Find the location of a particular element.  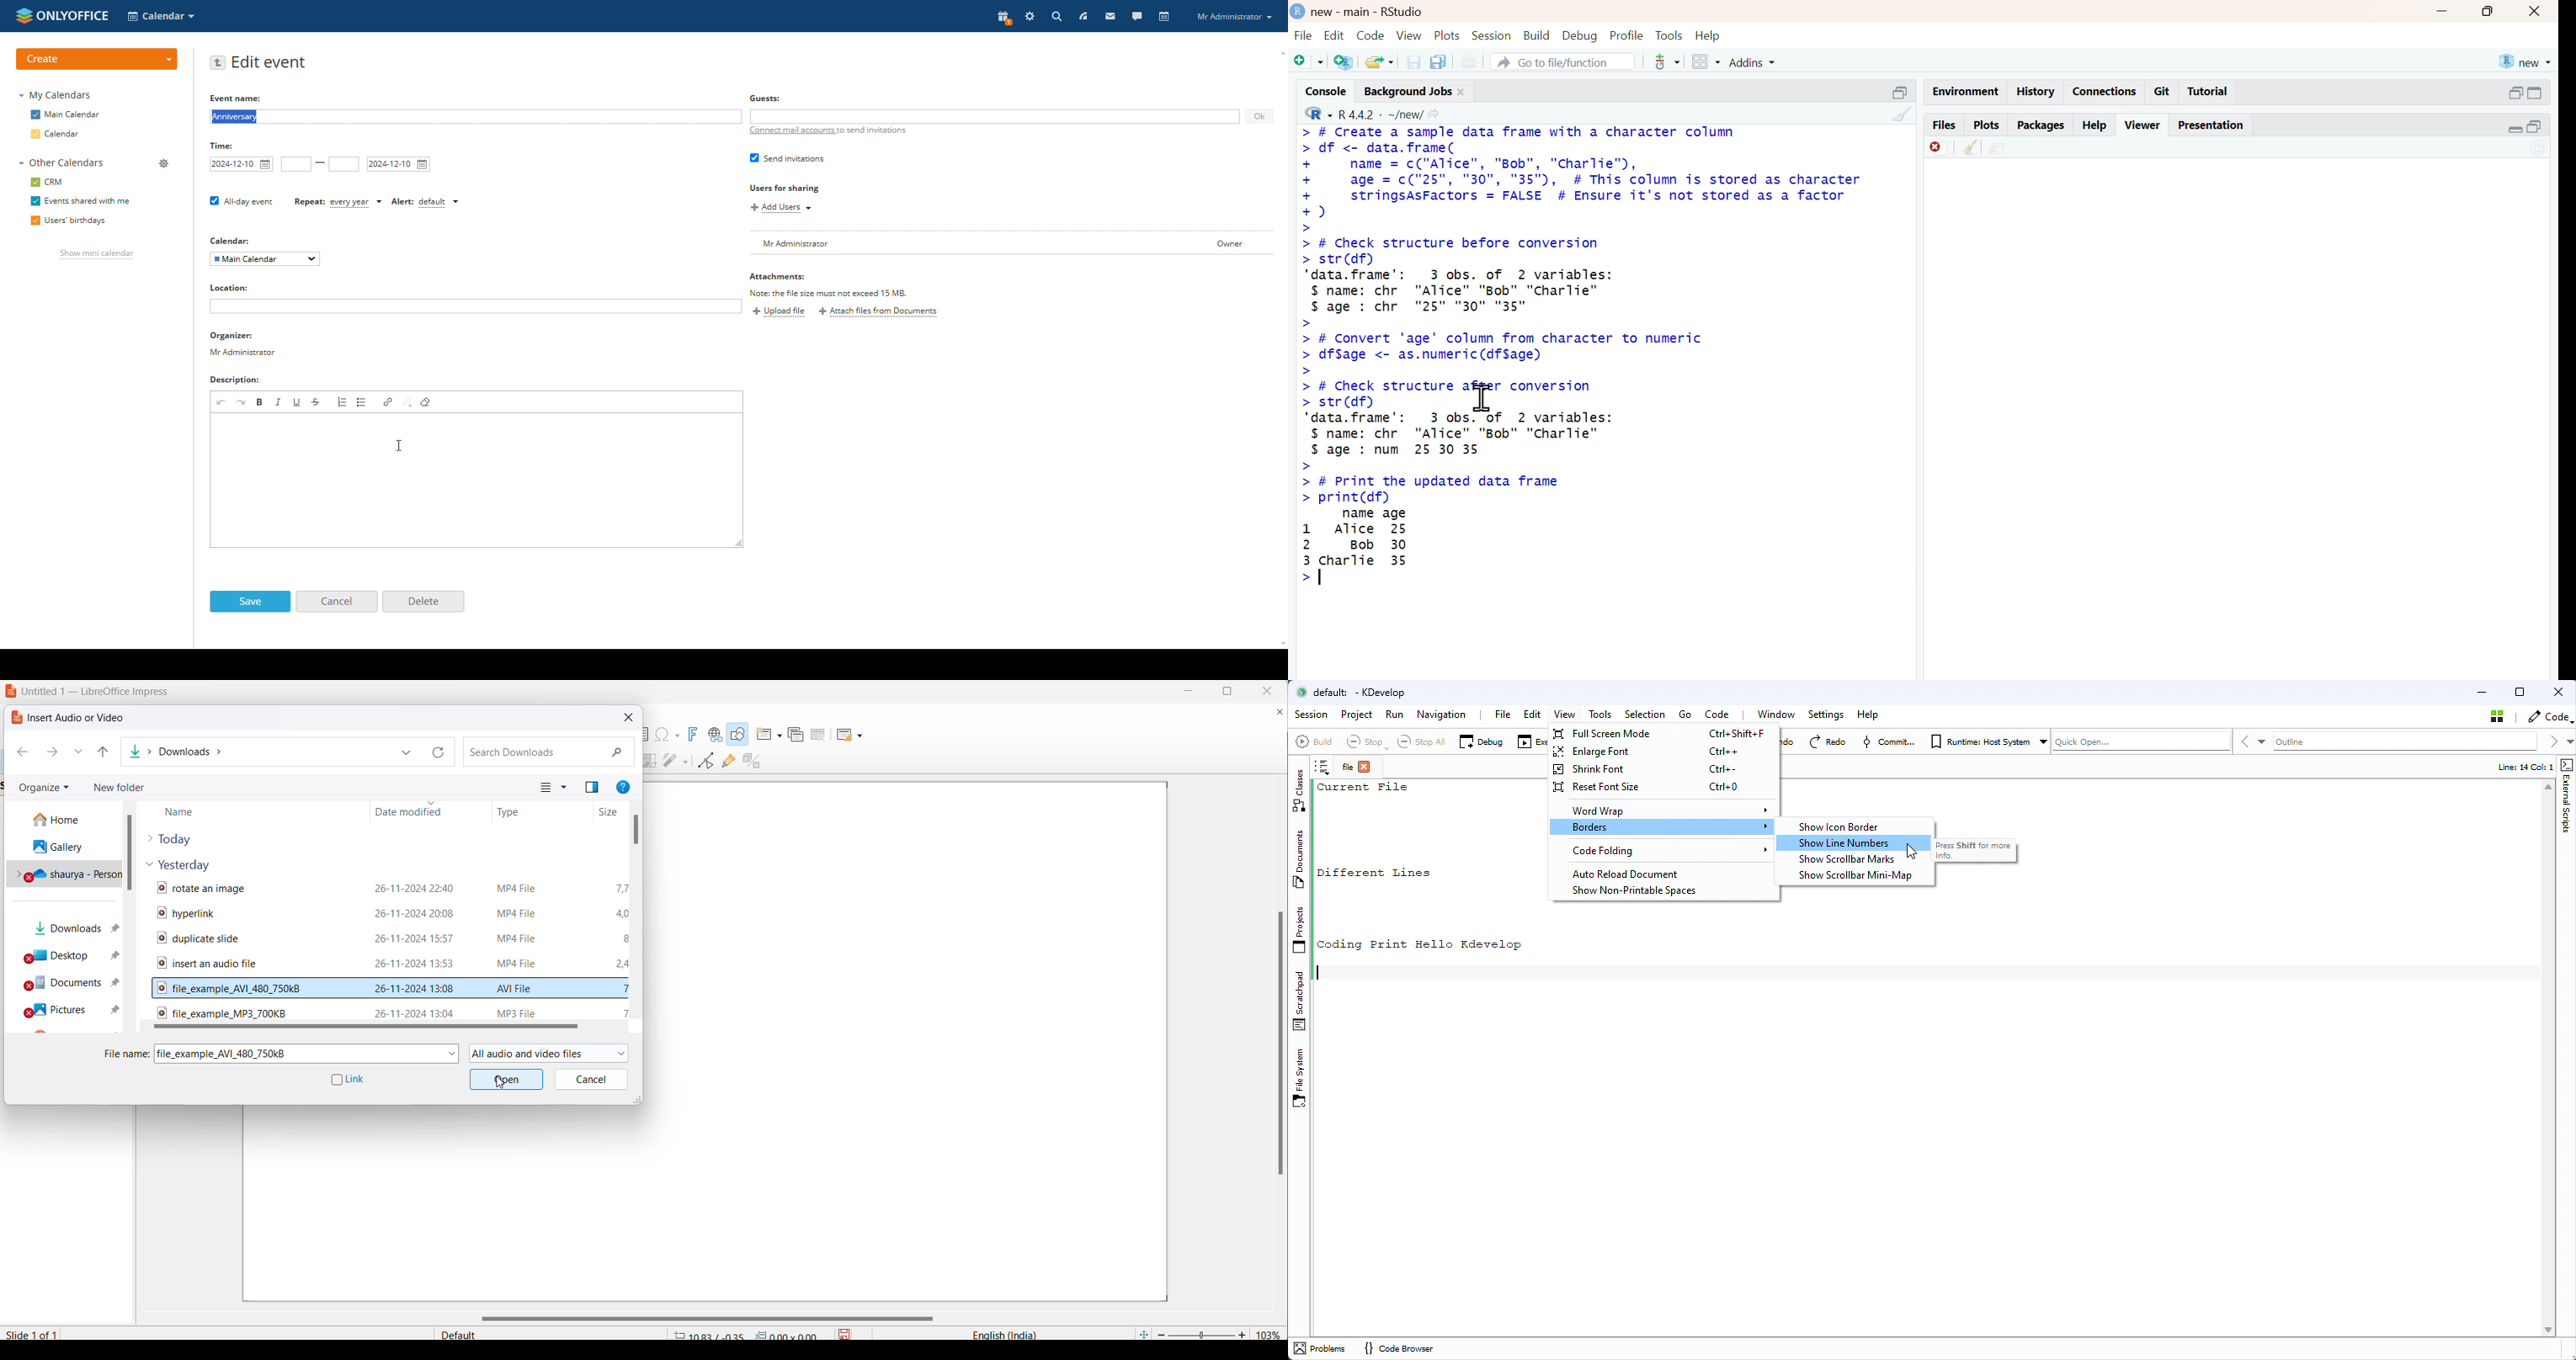

save is located at coordinates (1414, 62).